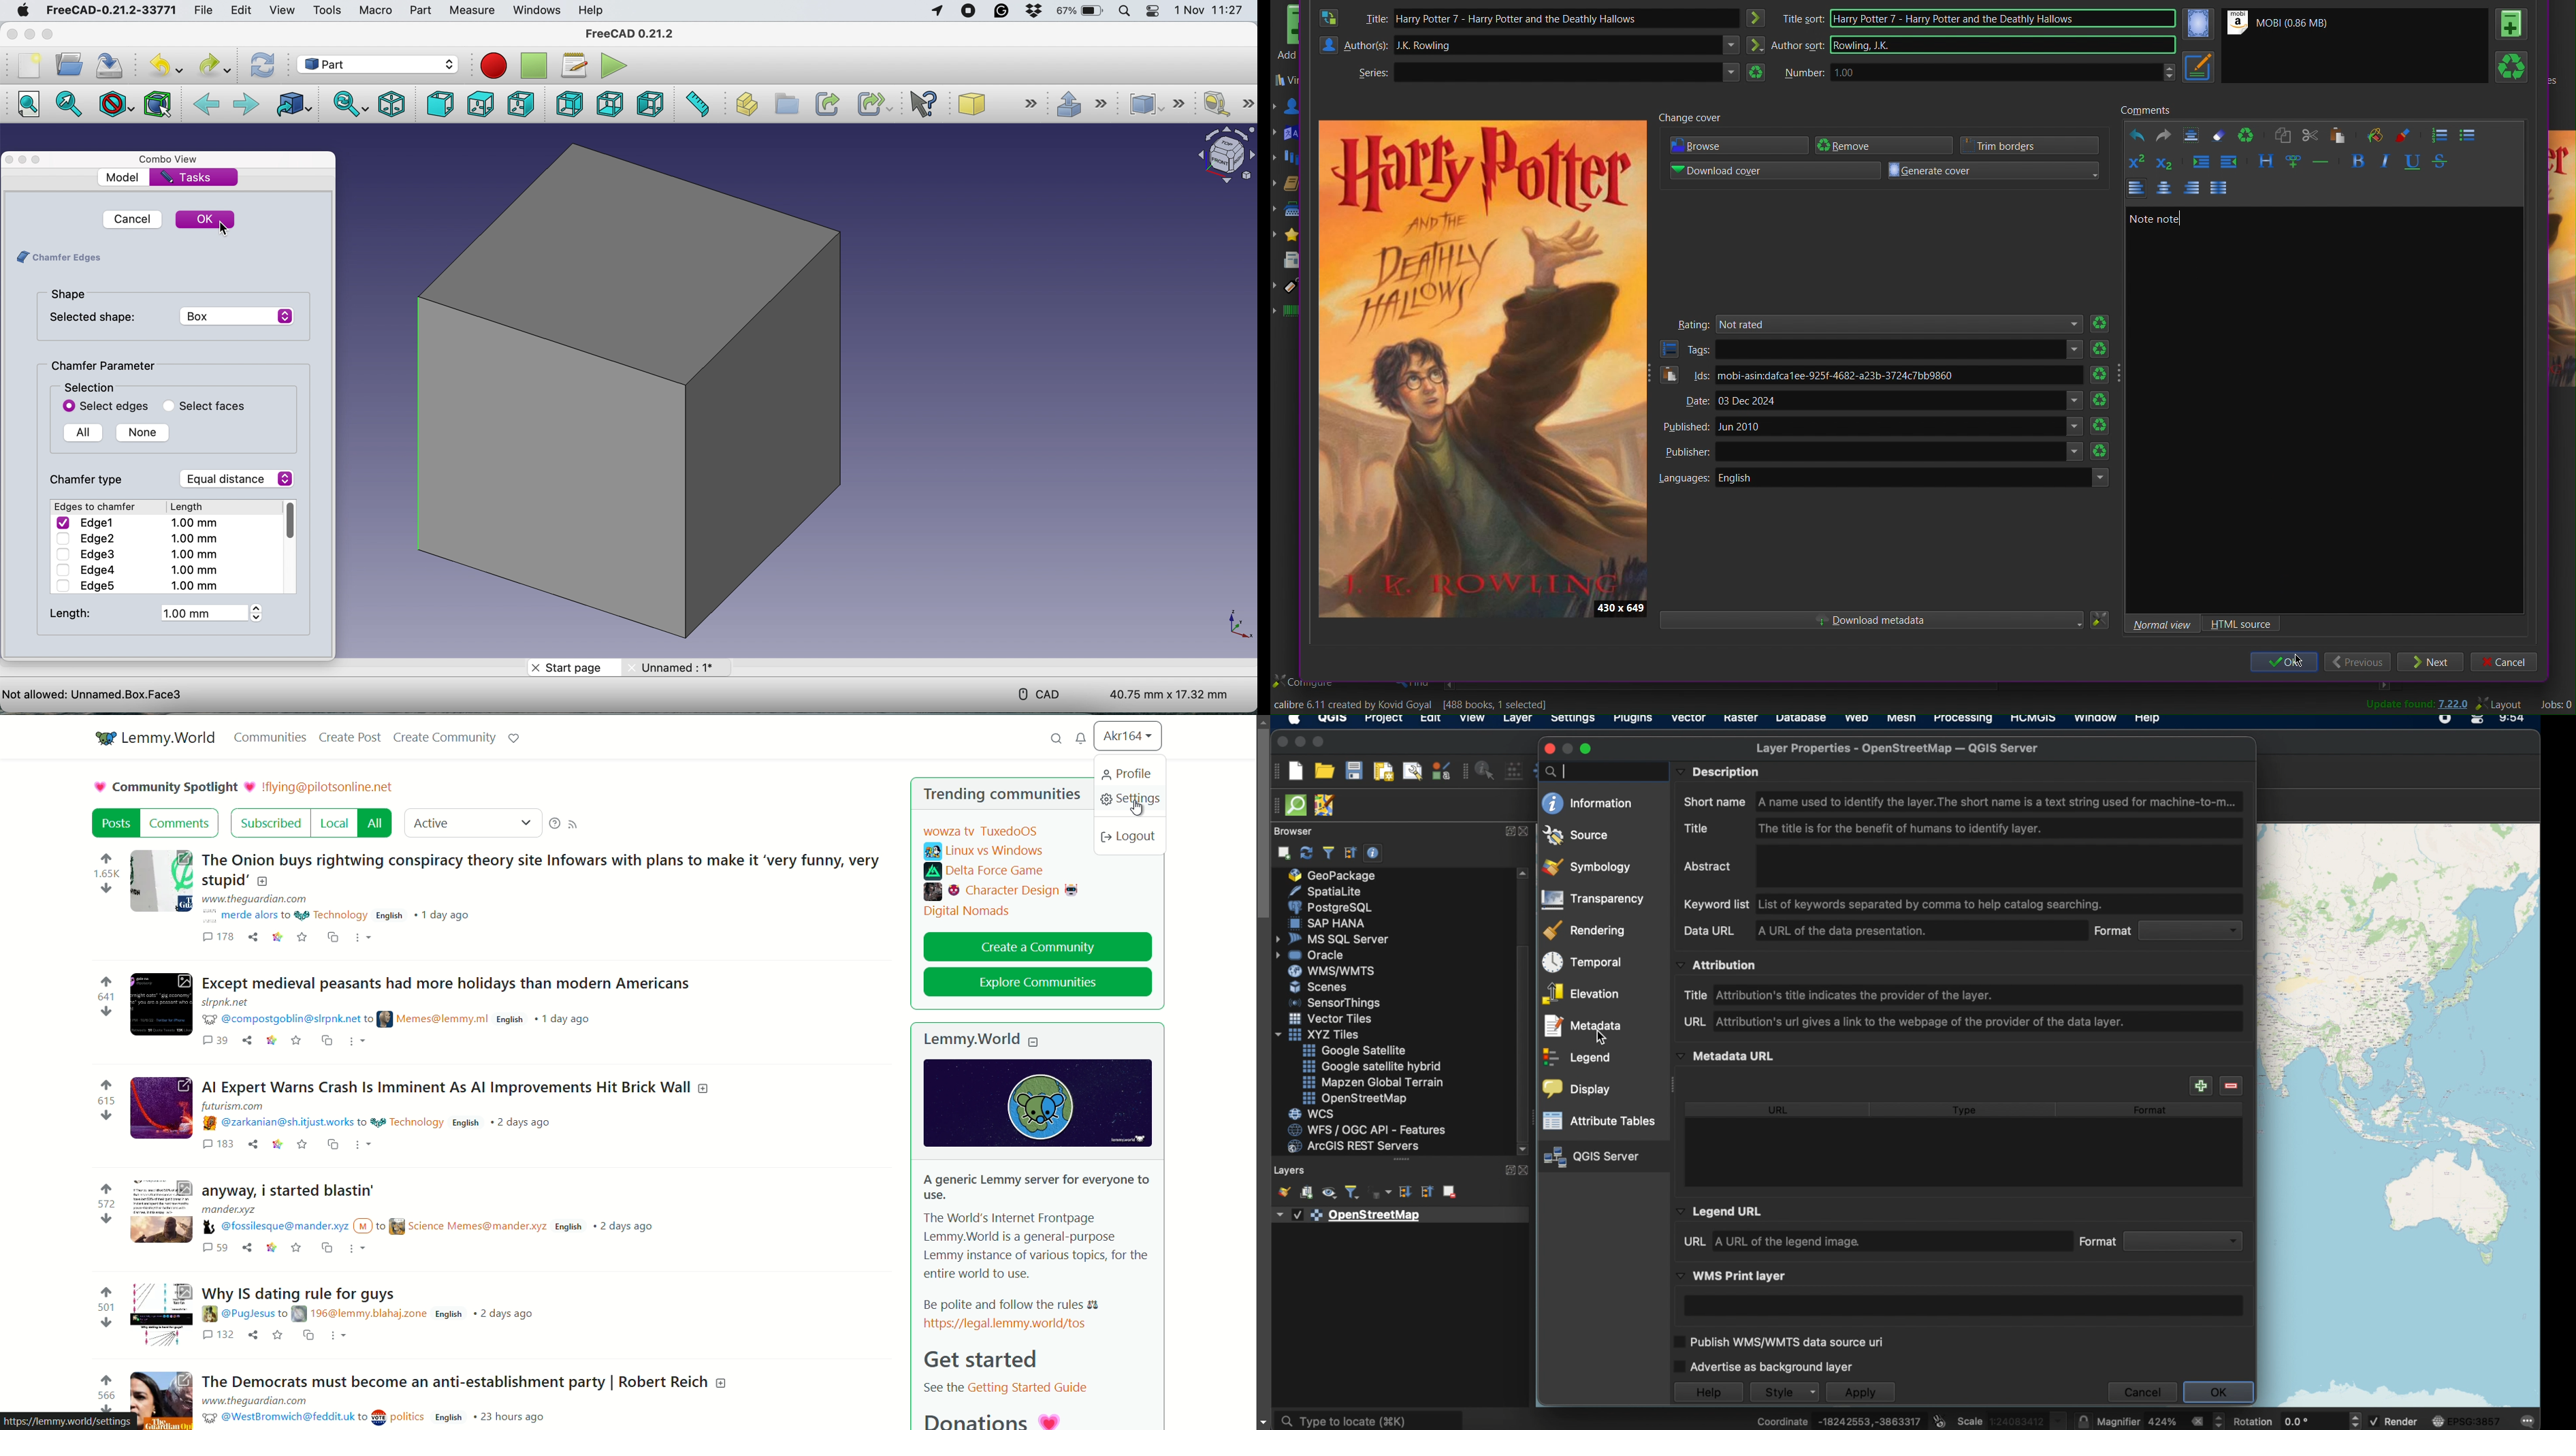 The width and height of the screenshot is (2576, 1456). I want to click on cursor, so click(1138, 807).